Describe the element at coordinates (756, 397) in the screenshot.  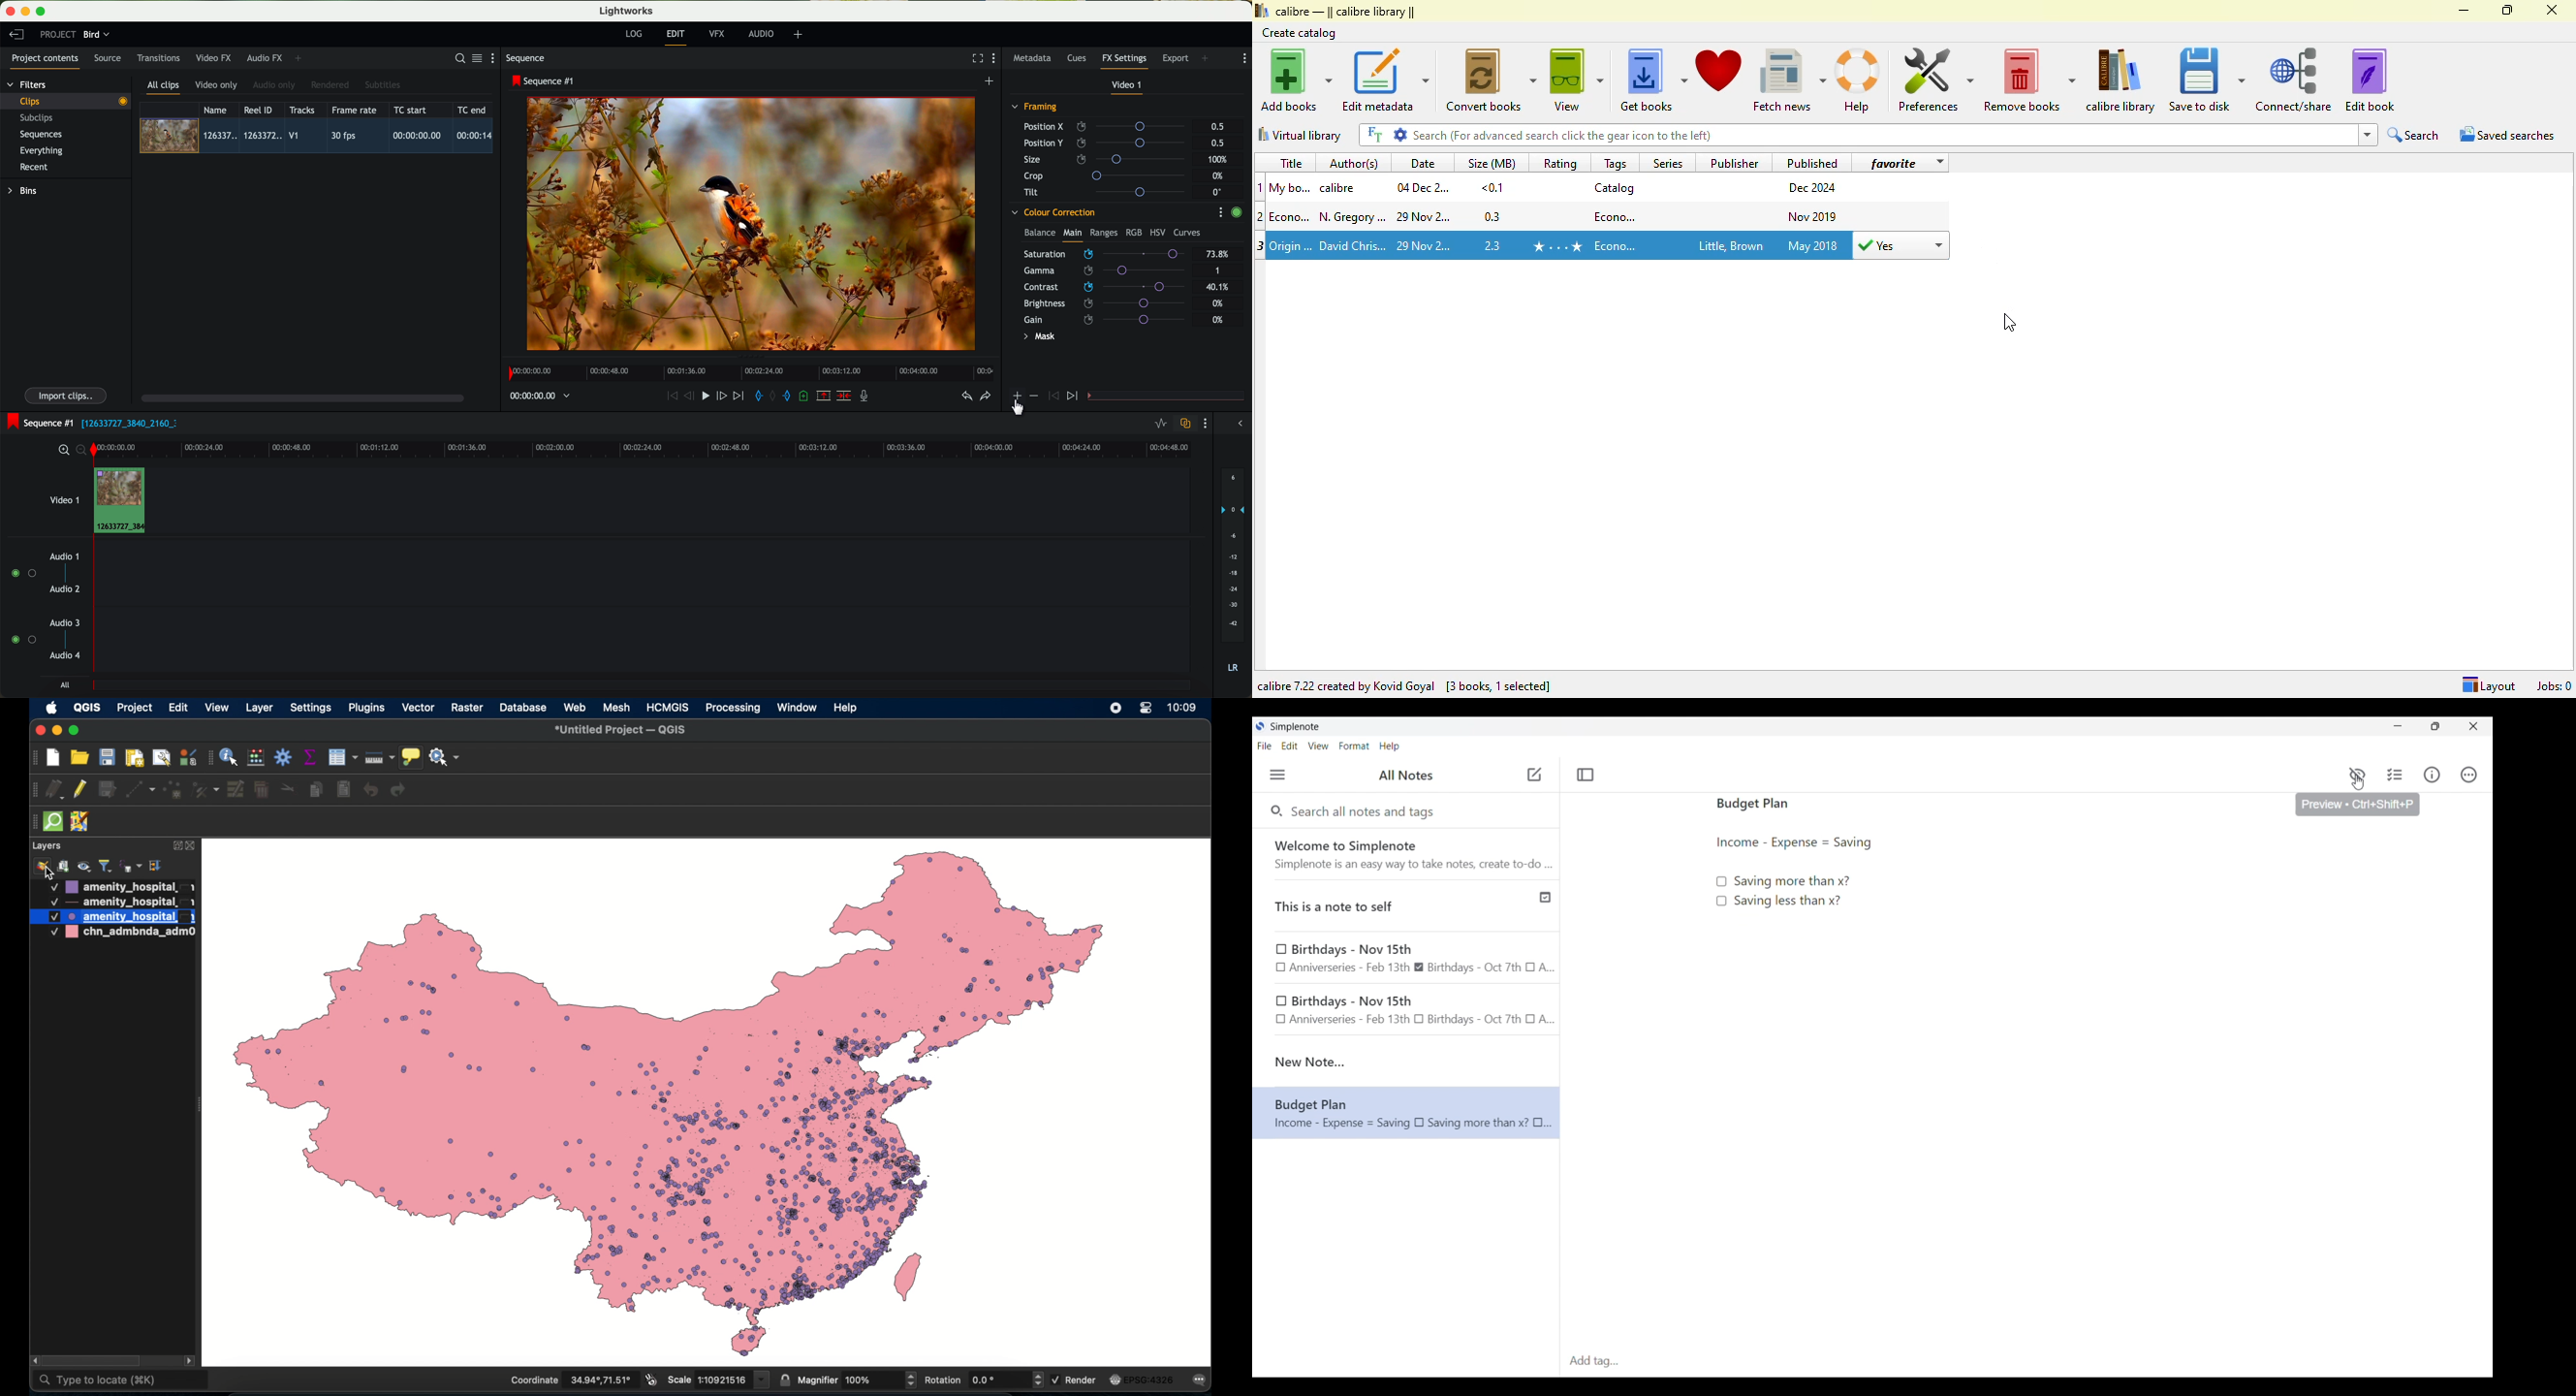
I see `add 'in' mark` at that location.